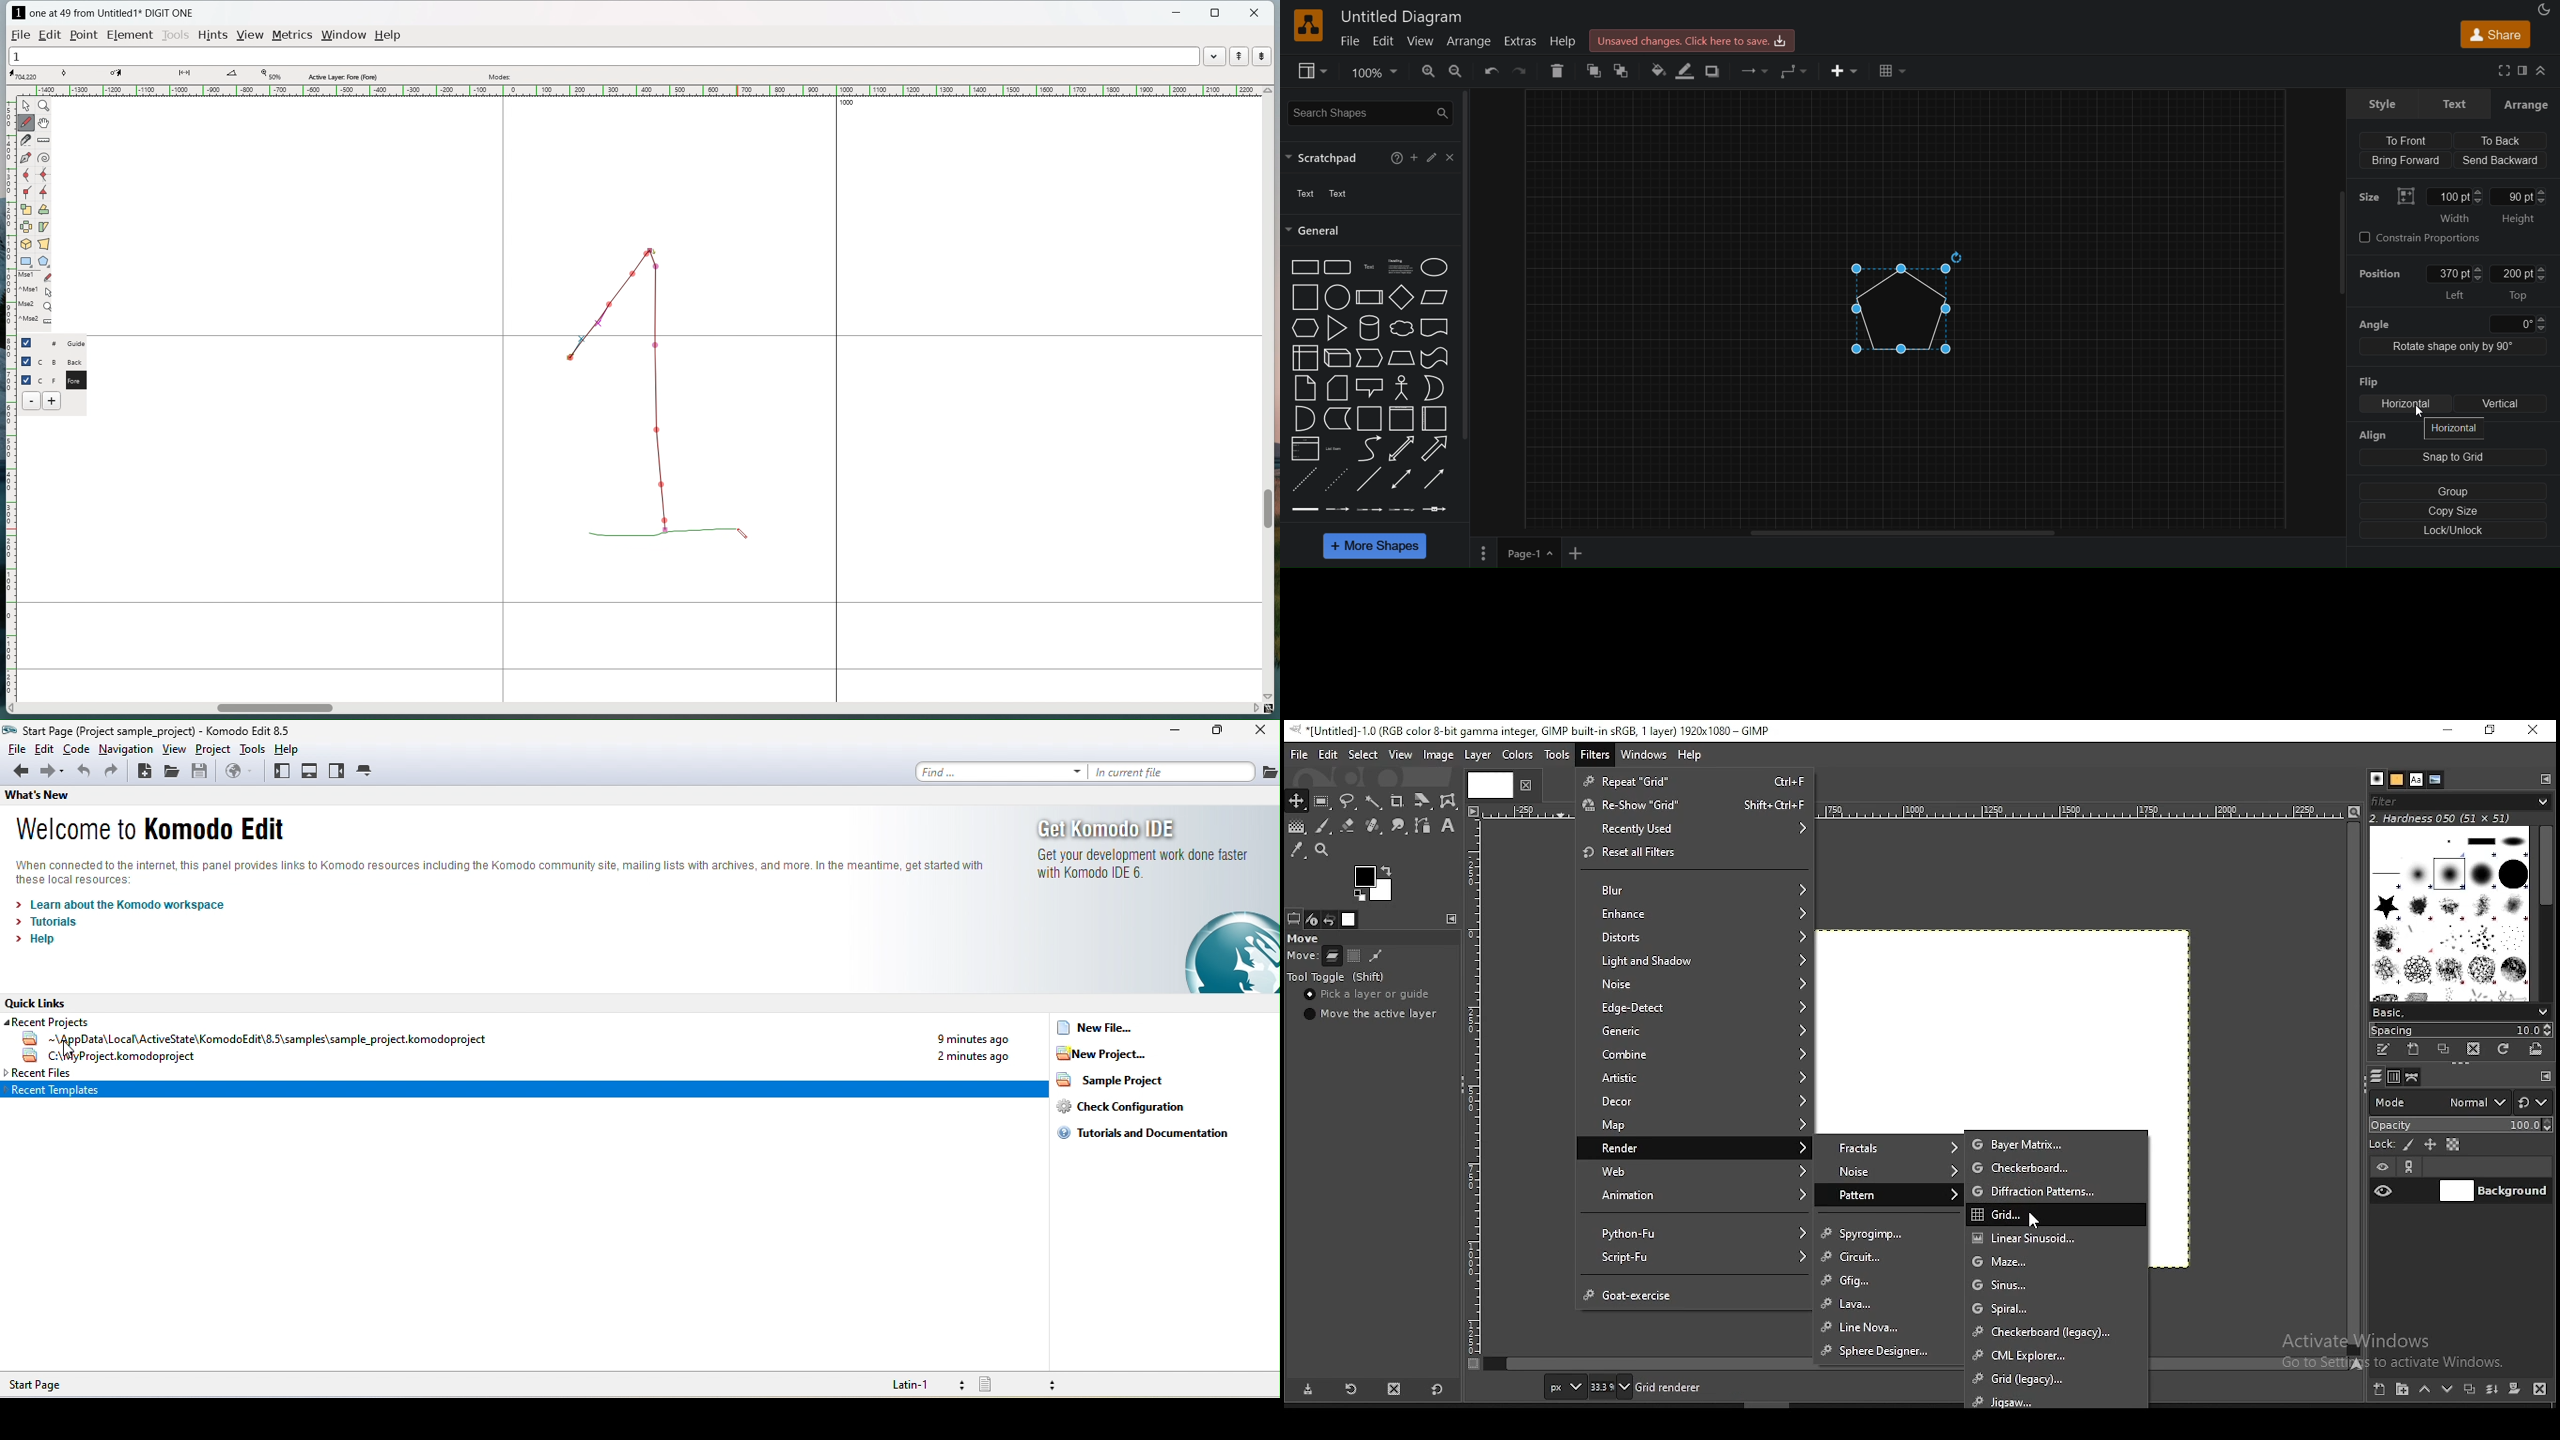  I want to click on spacing, so click(2463, 1032).